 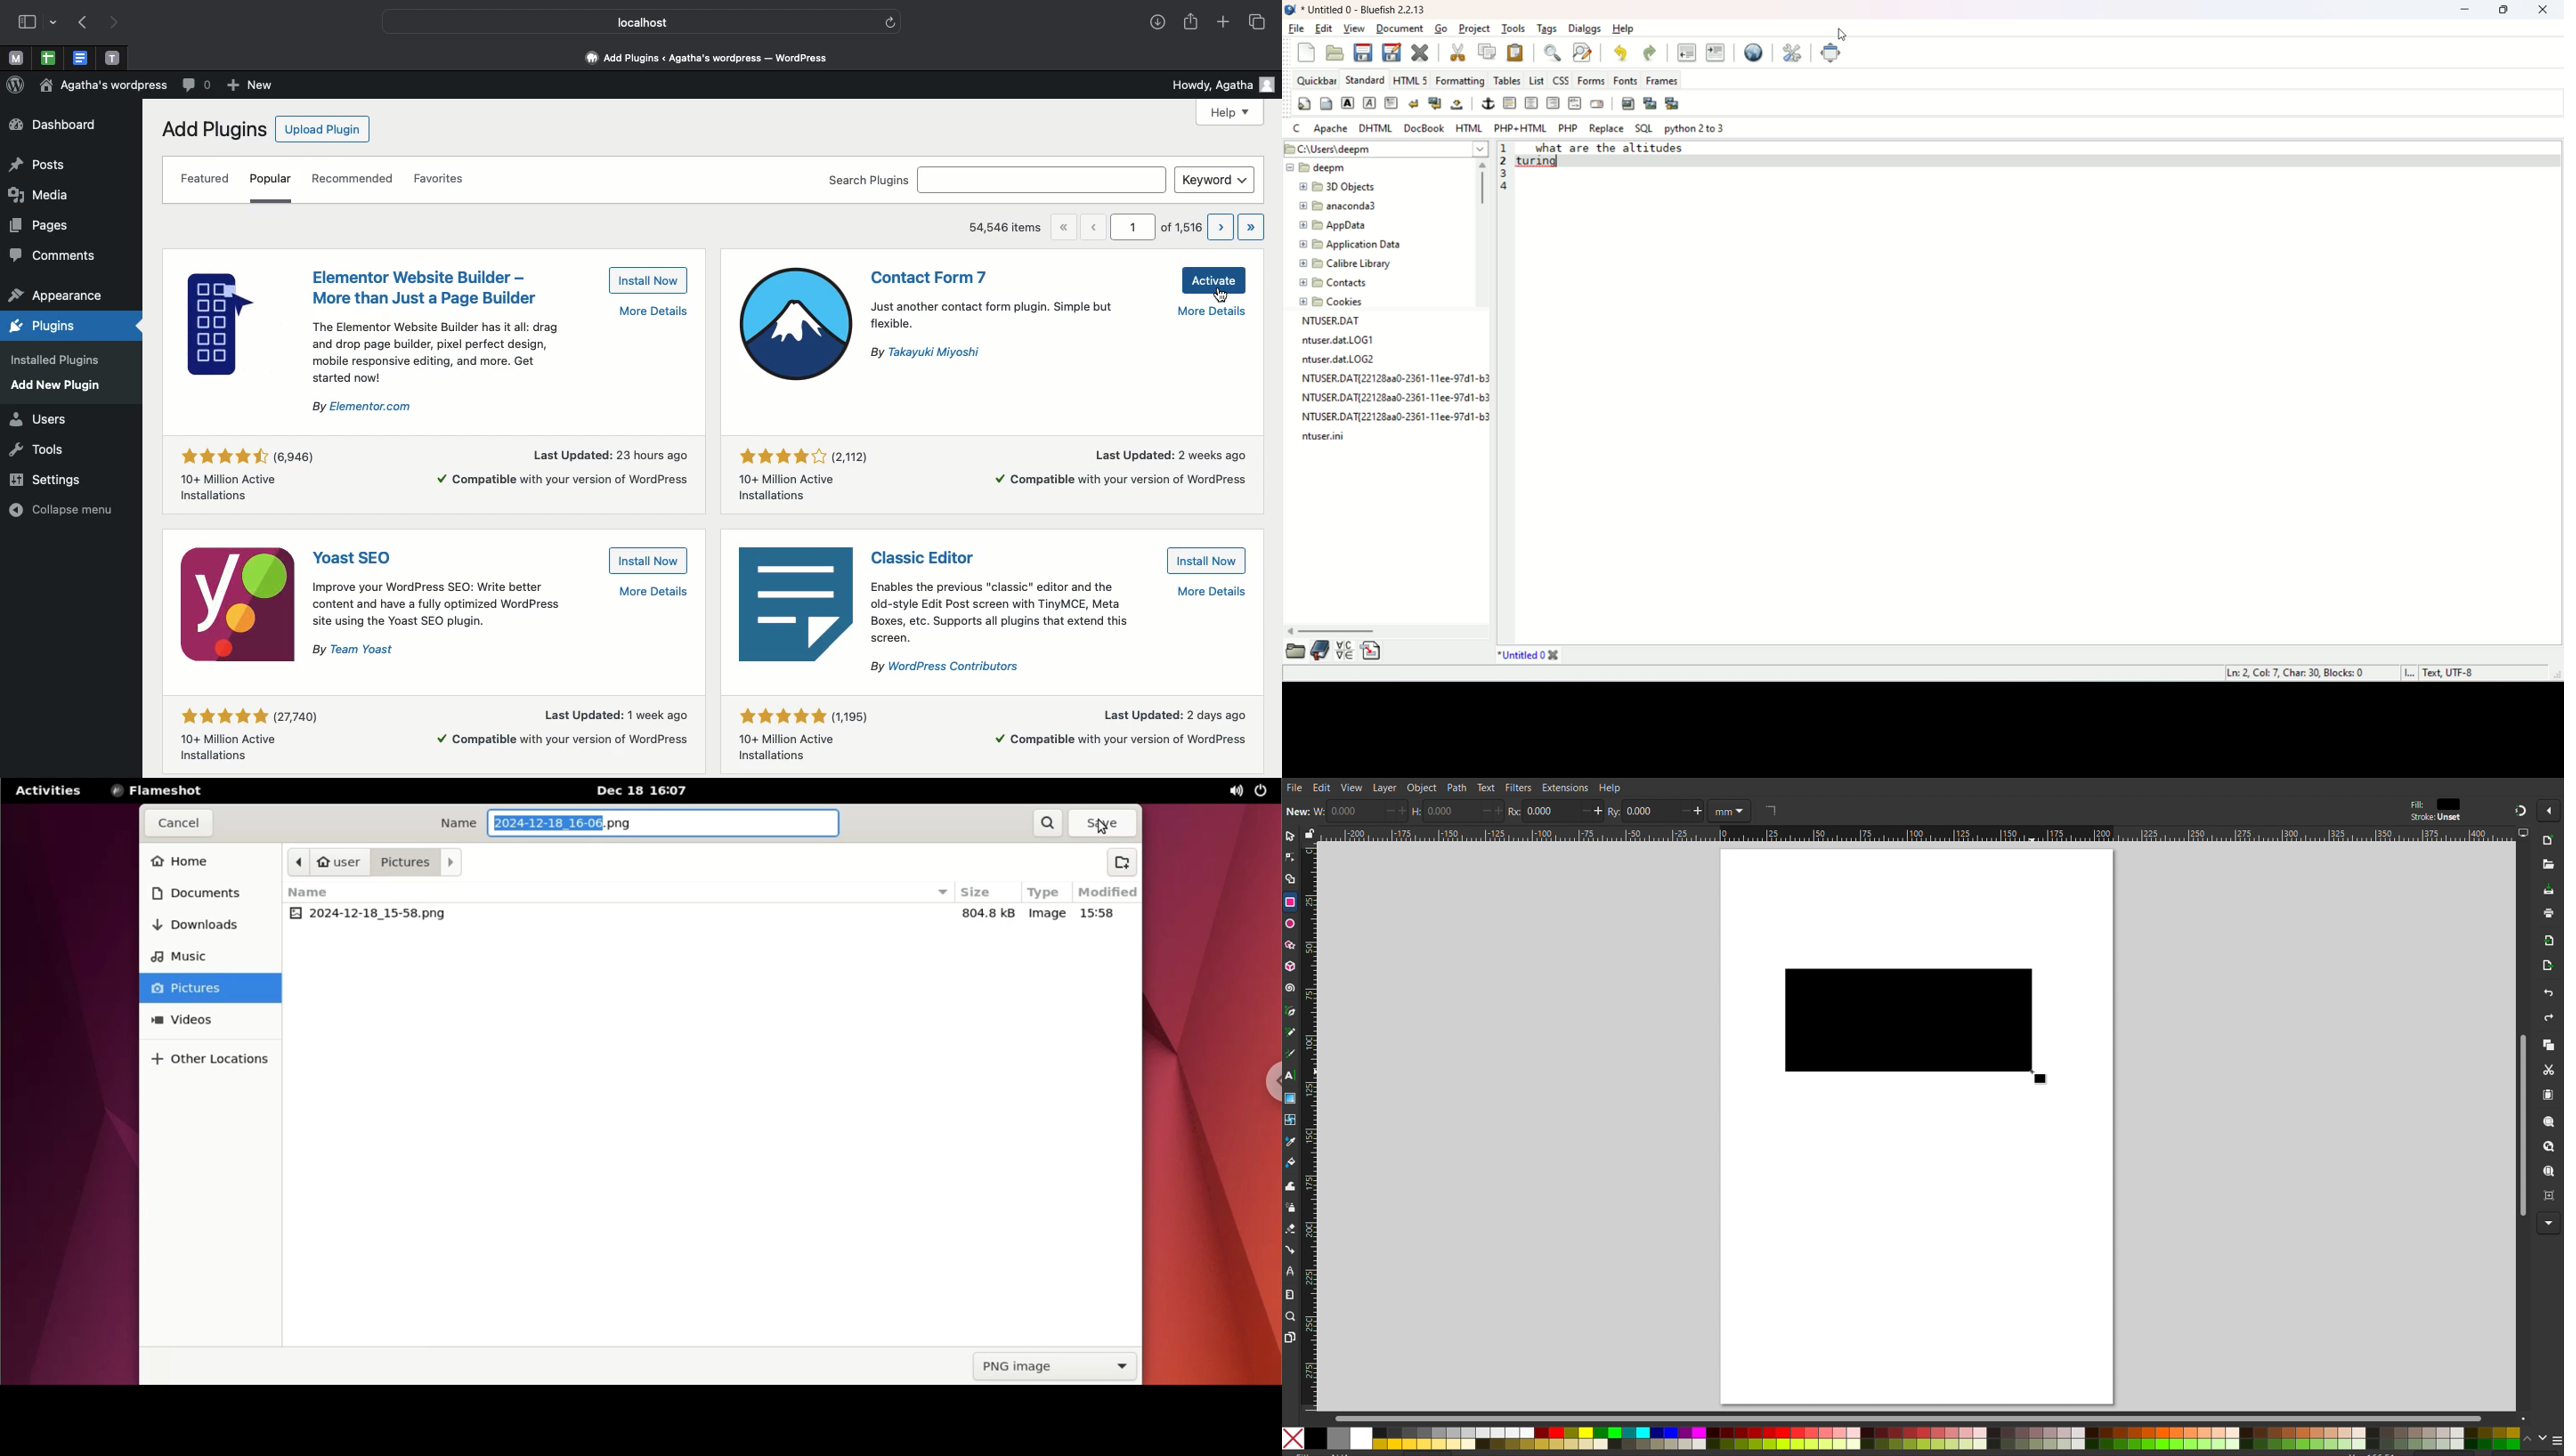 What do you see at coordinates (1688, 52) in the screenshot?
I see `unindent` at bounding box center [1688, 52].